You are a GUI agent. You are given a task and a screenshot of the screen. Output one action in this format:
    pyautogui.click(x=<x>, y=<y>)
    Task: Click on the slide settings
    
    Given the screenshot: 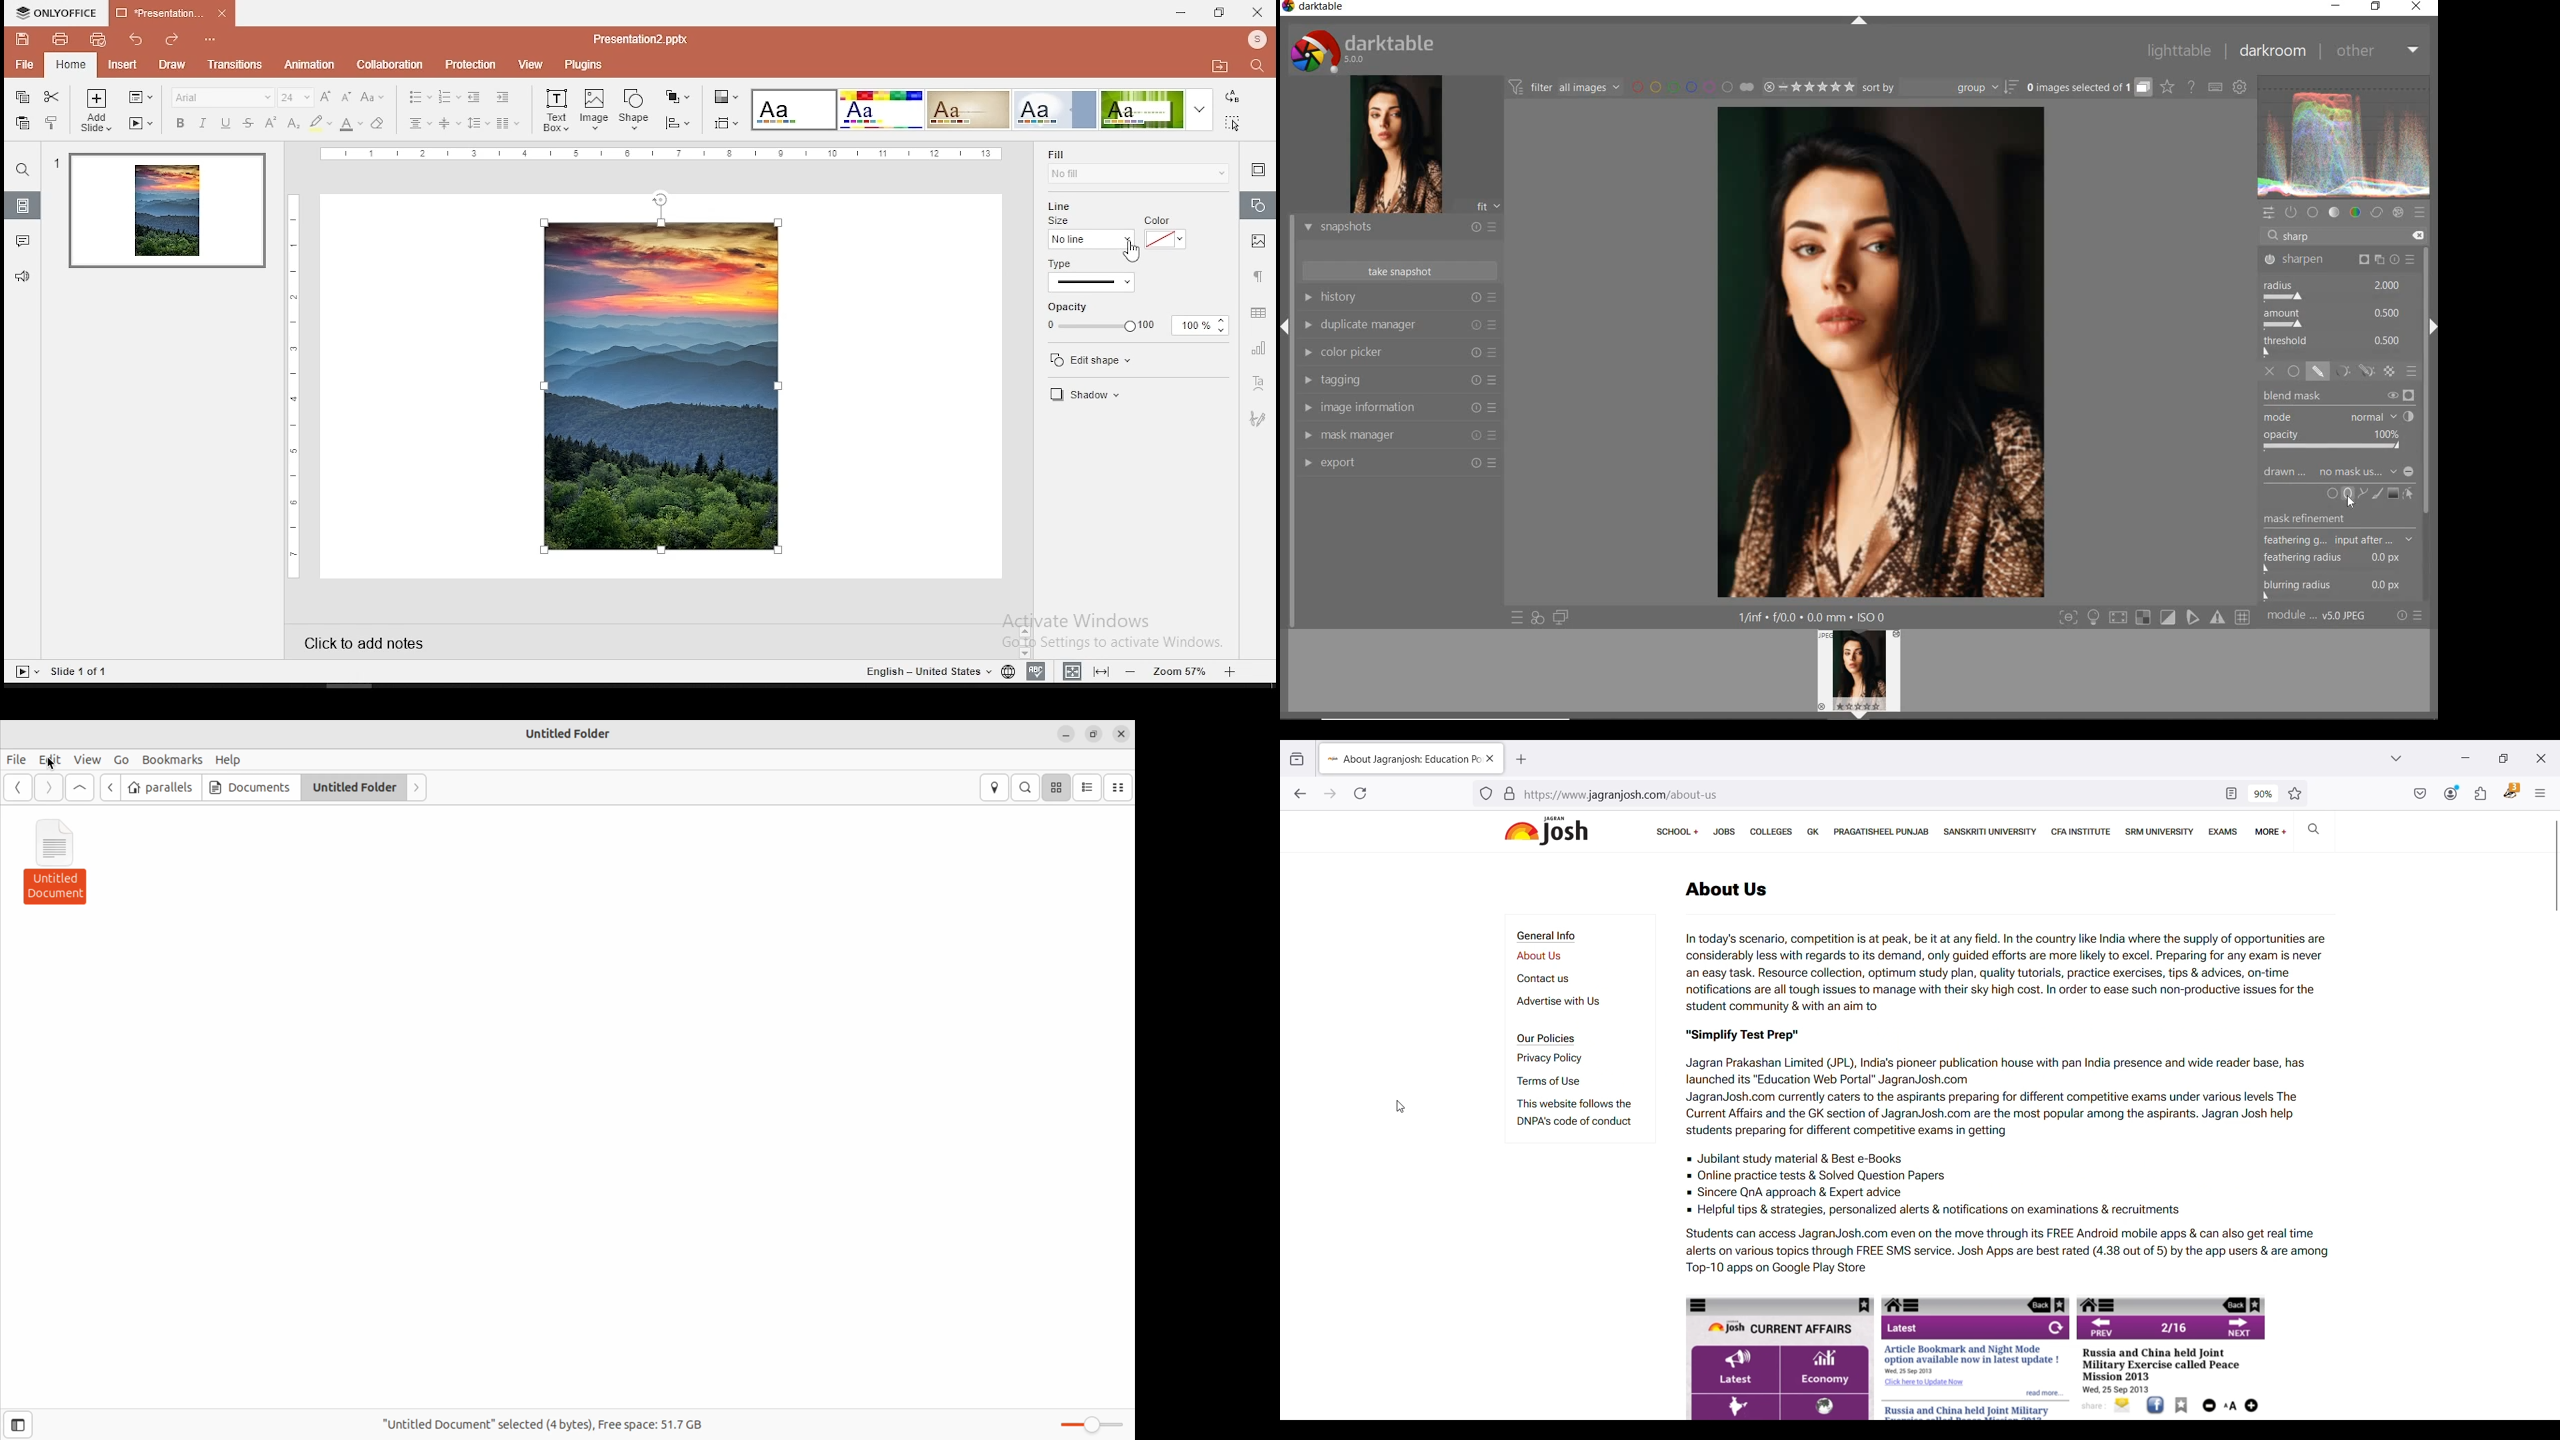 What is the action you would take?
    pyautogui.click(x=1256, y=169)
    